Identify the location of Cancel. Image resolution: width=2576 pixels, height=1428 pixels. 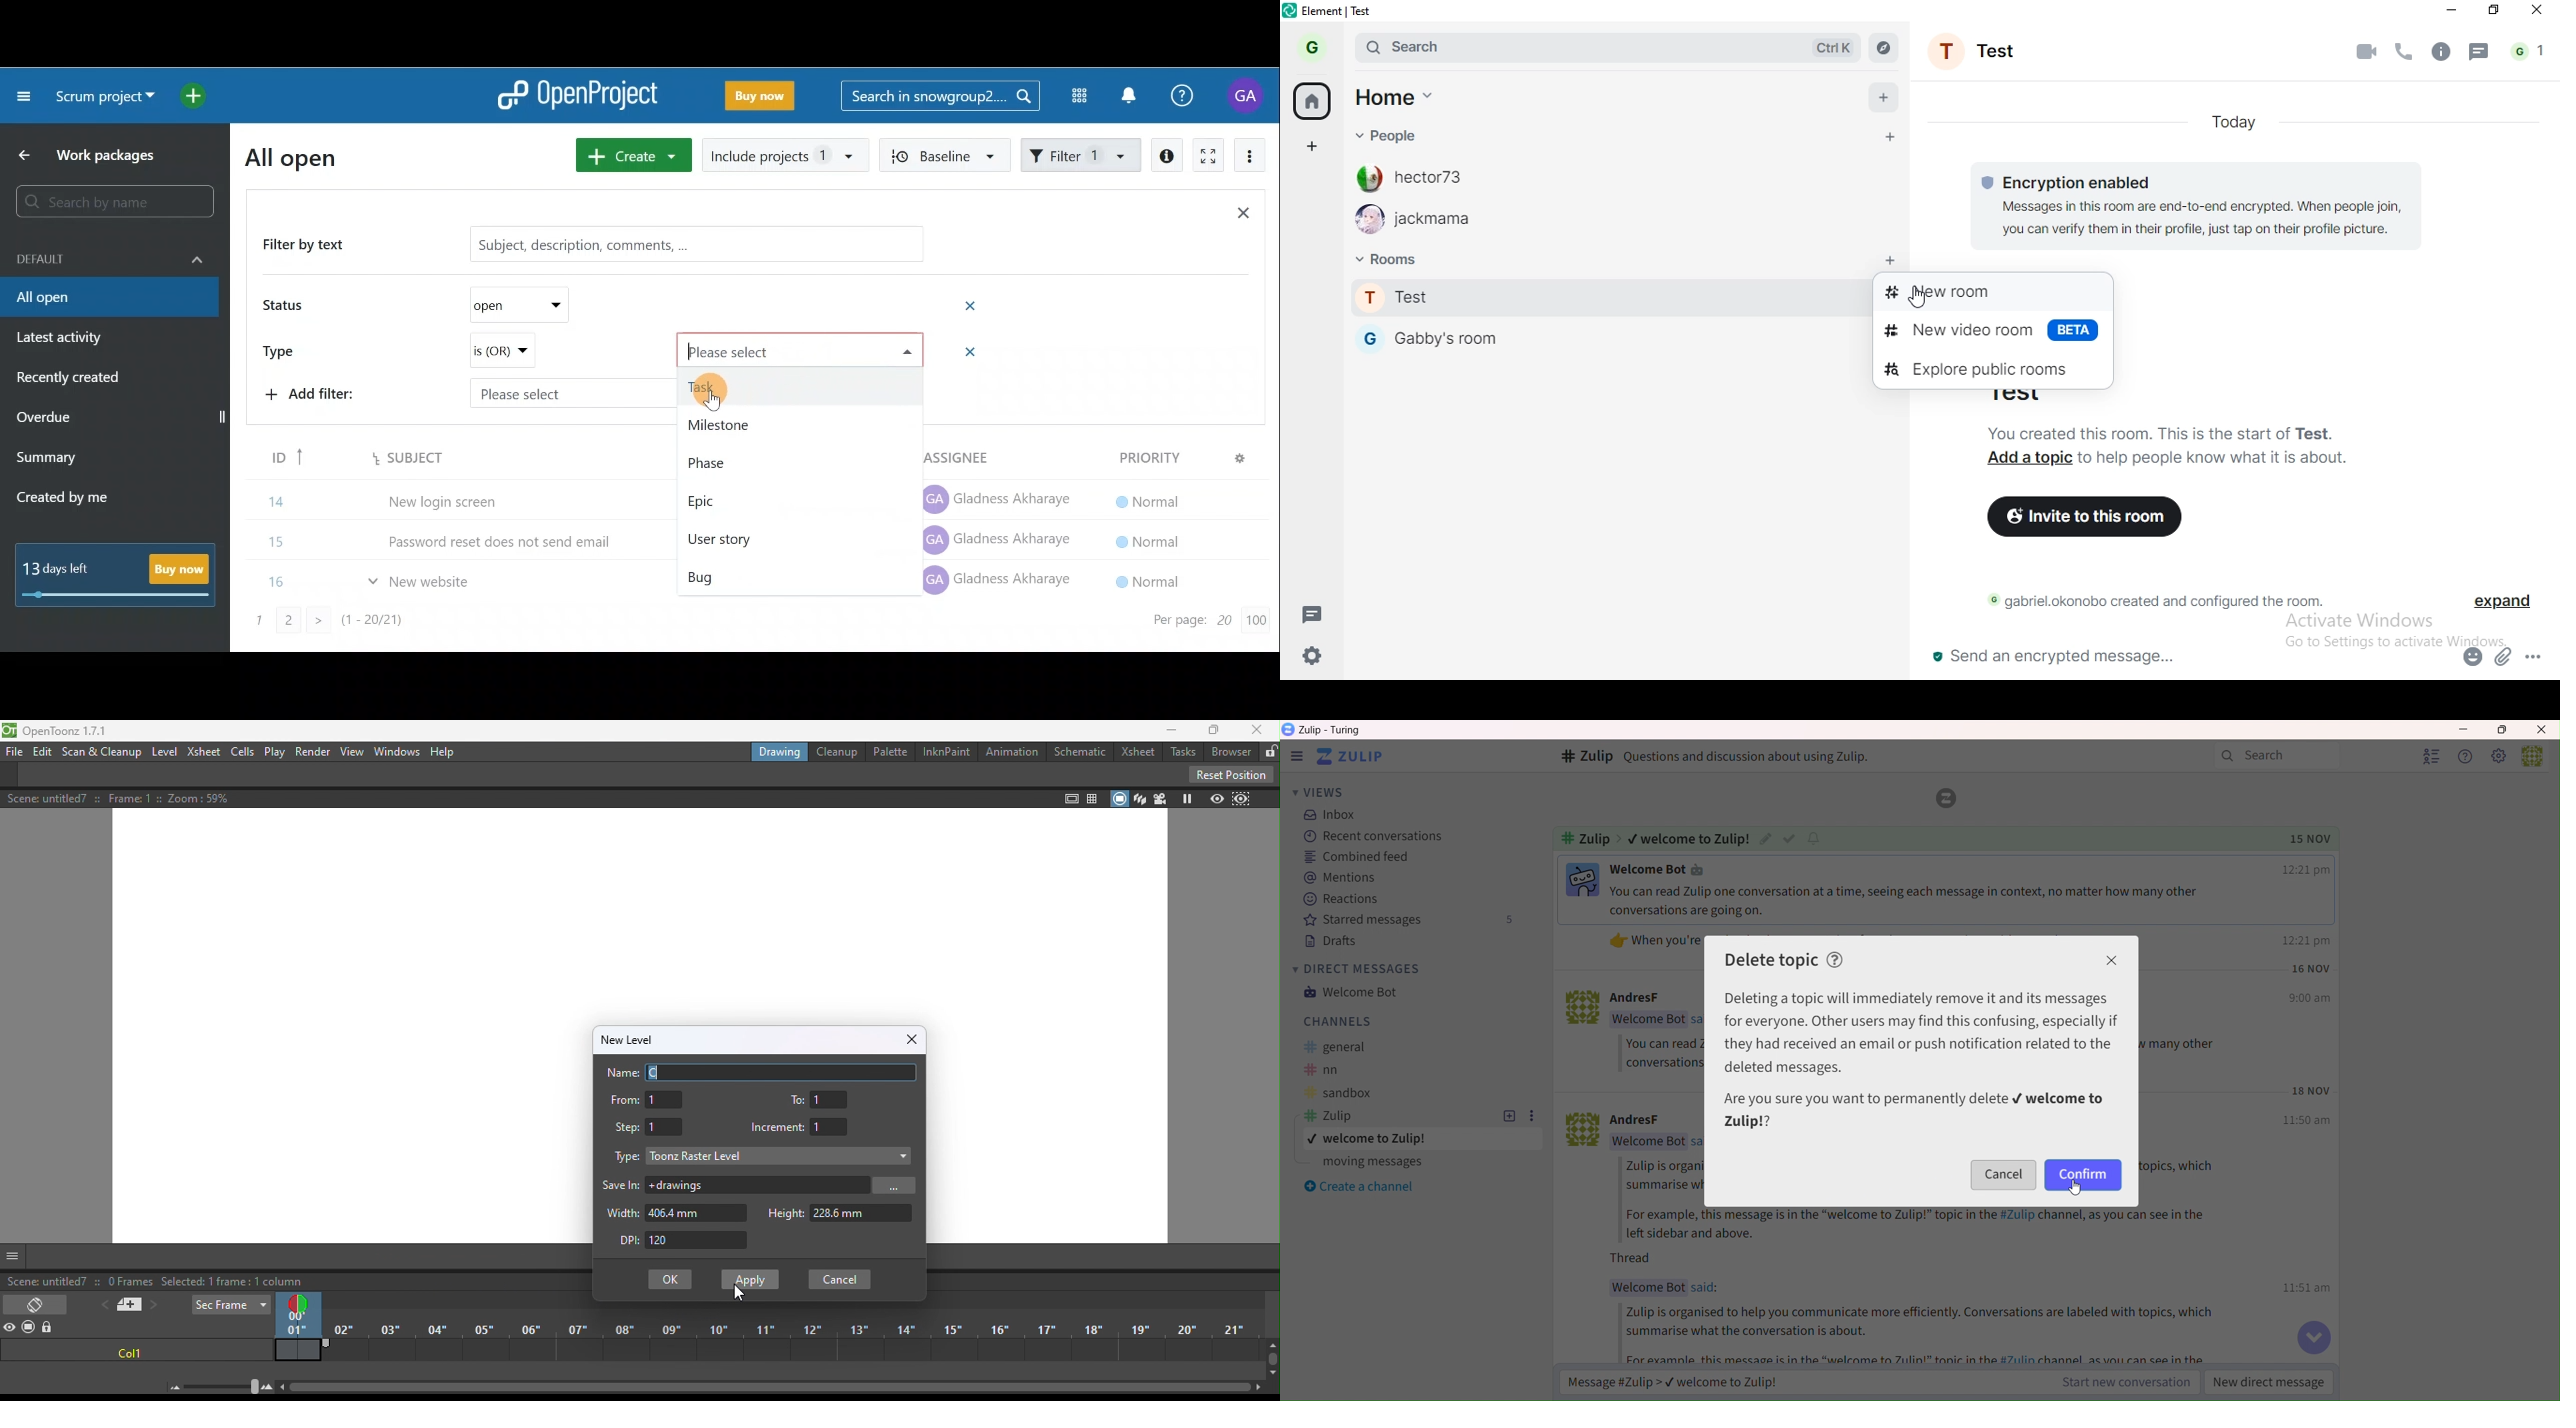
(2003, 1174).